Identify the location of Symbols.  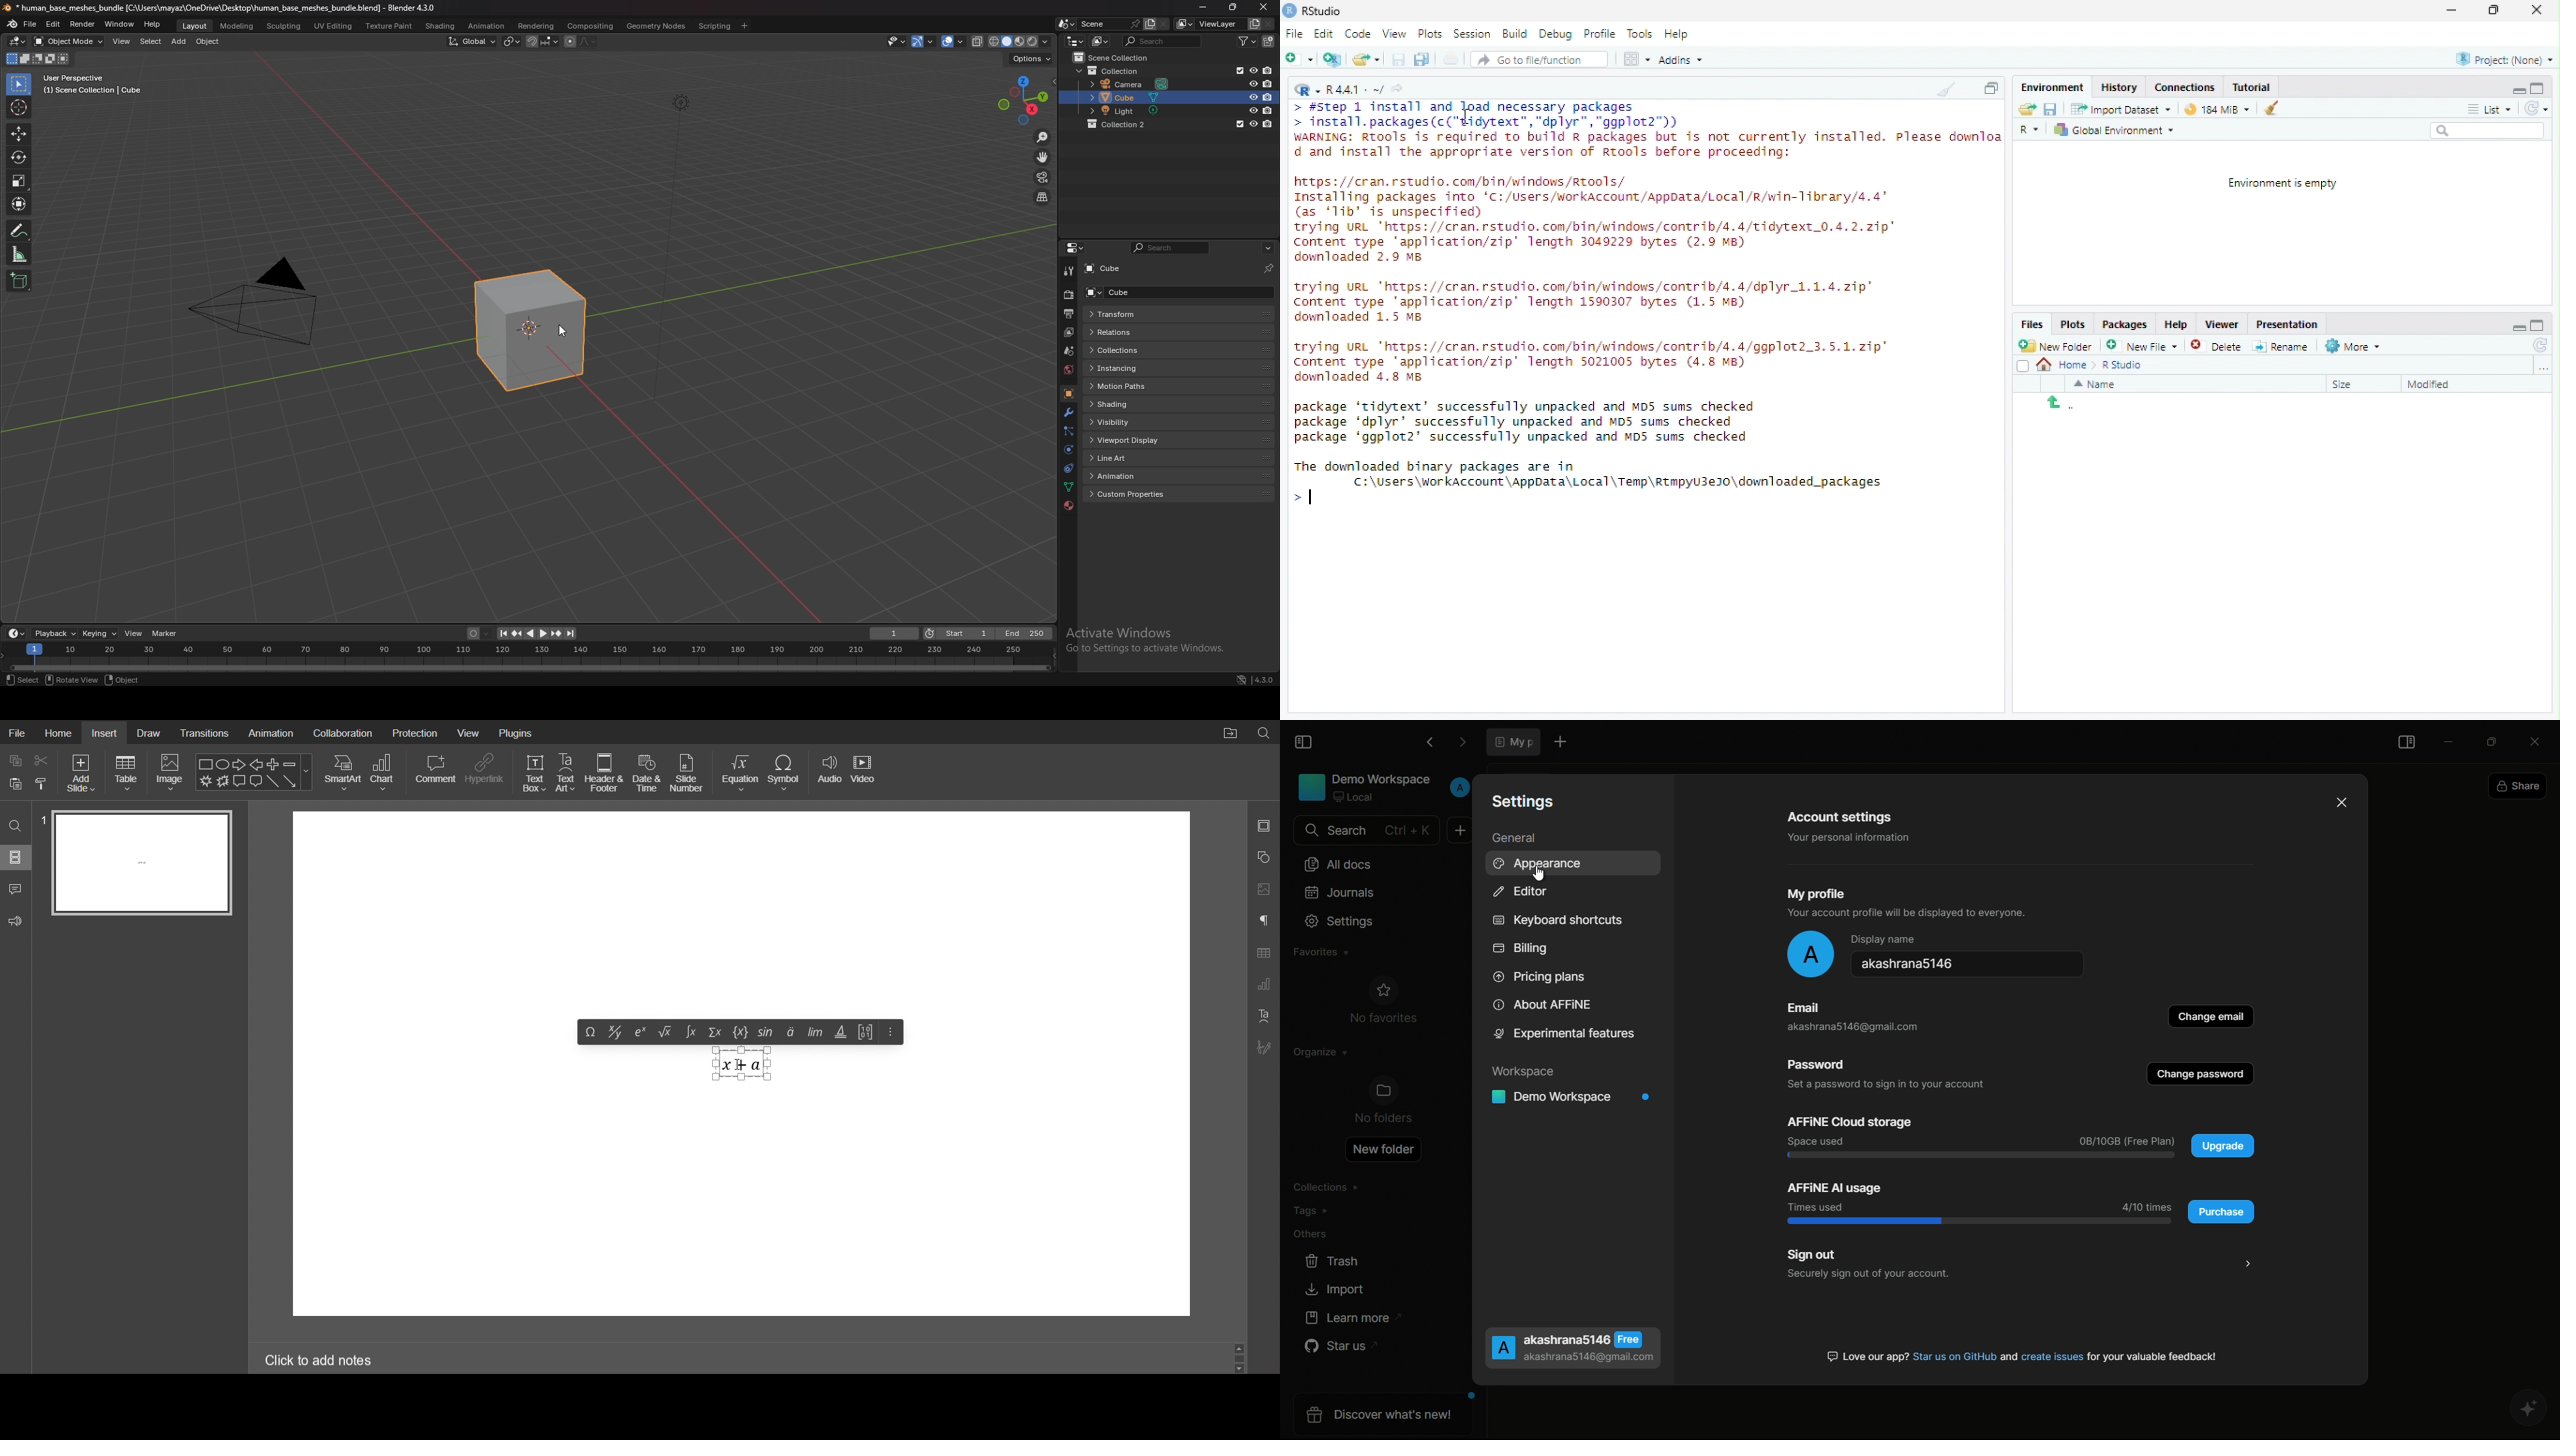
(789, 1034).